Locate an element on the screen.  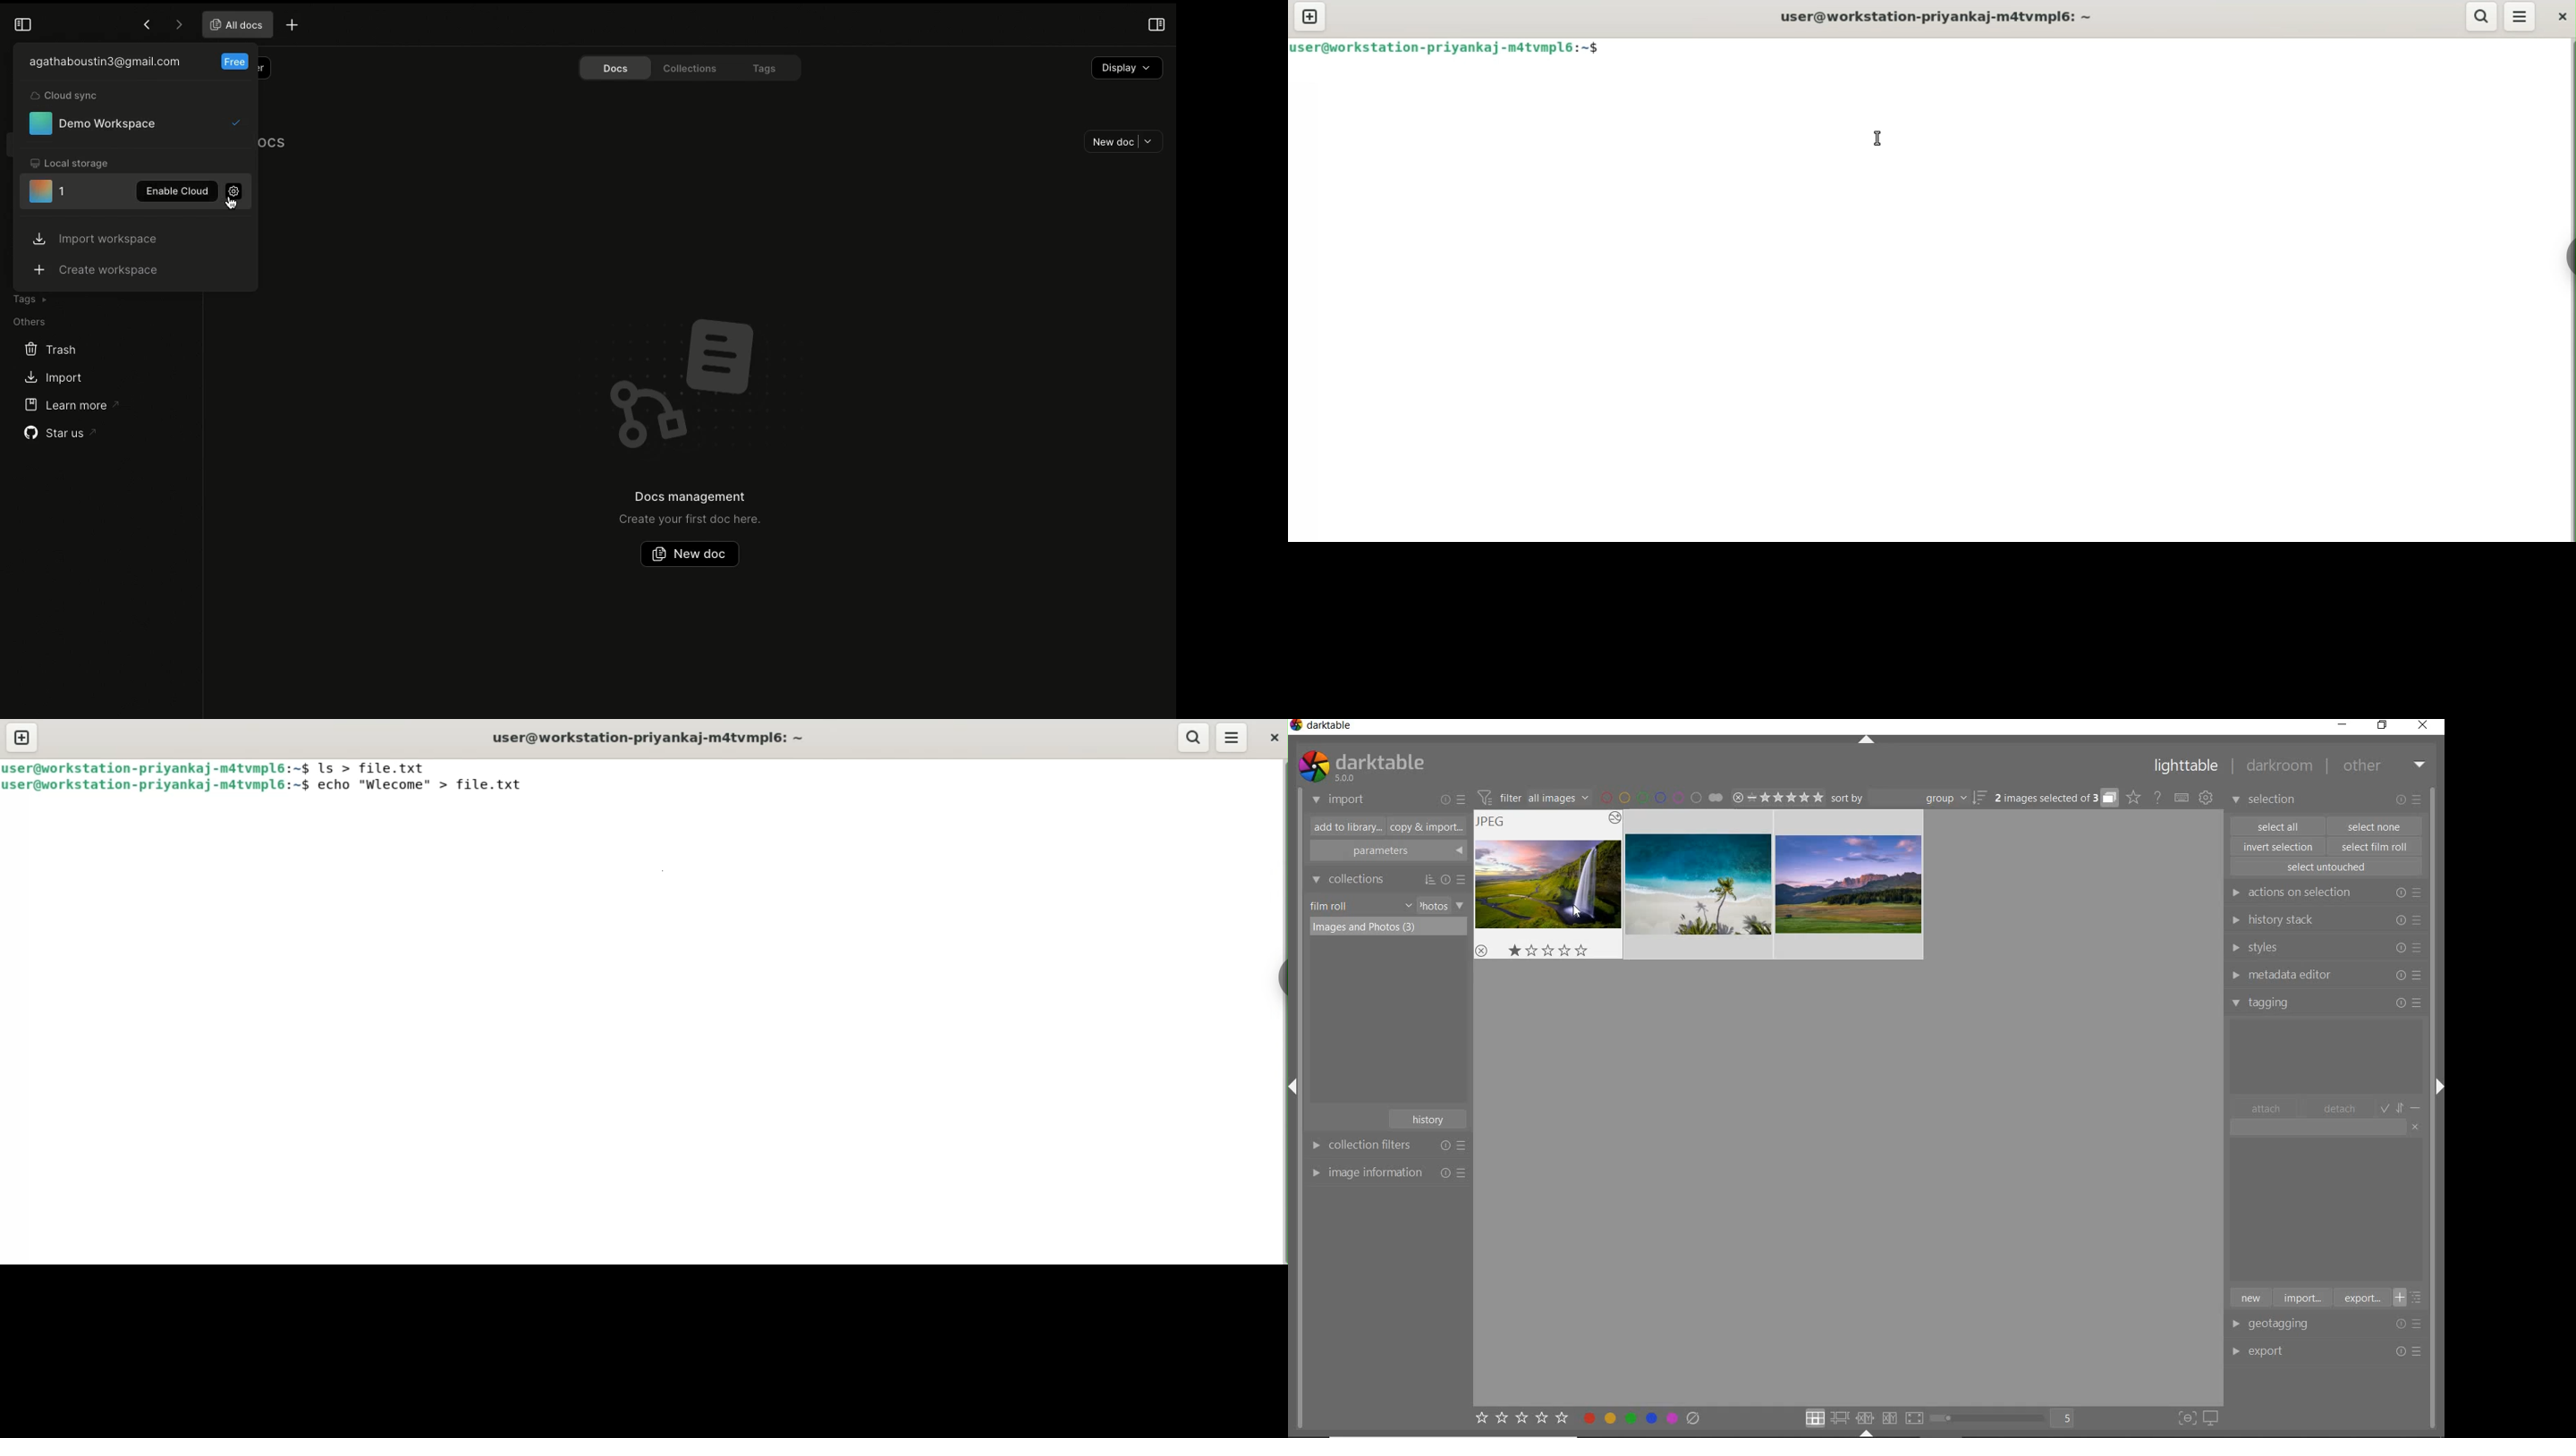
other is located at coordinates (2385, 765).